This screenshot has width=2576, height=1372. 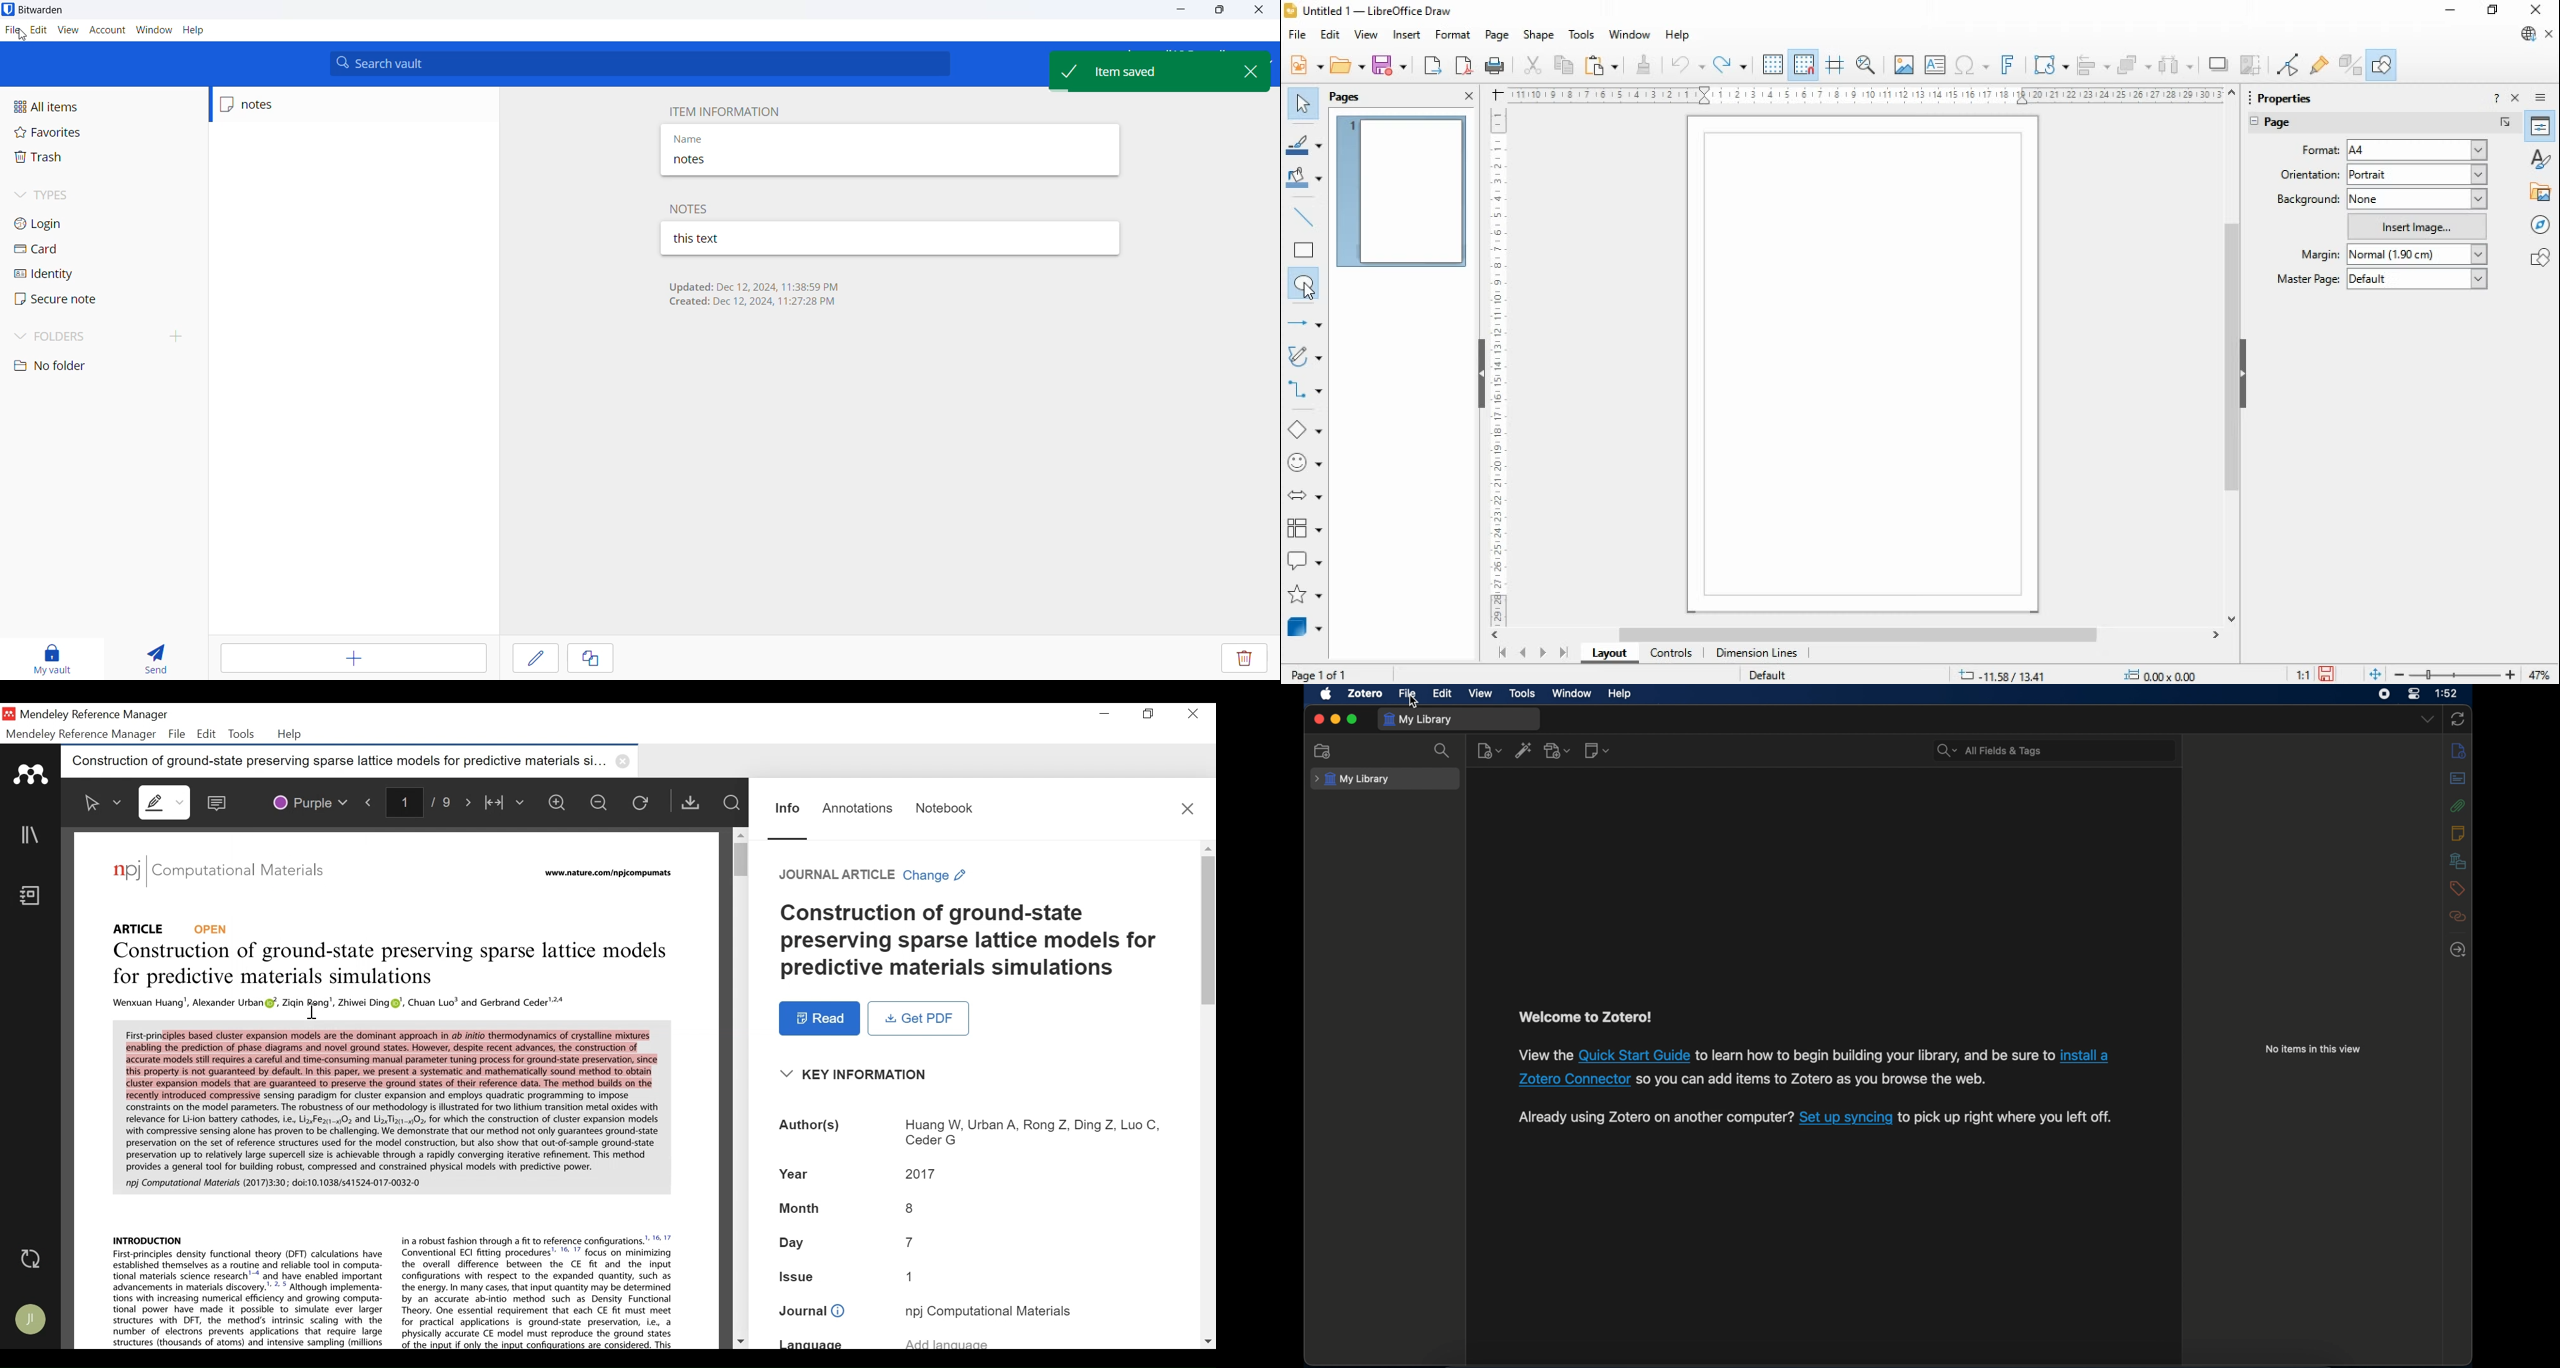 I want to click on select, so click(x=1302, y=103).